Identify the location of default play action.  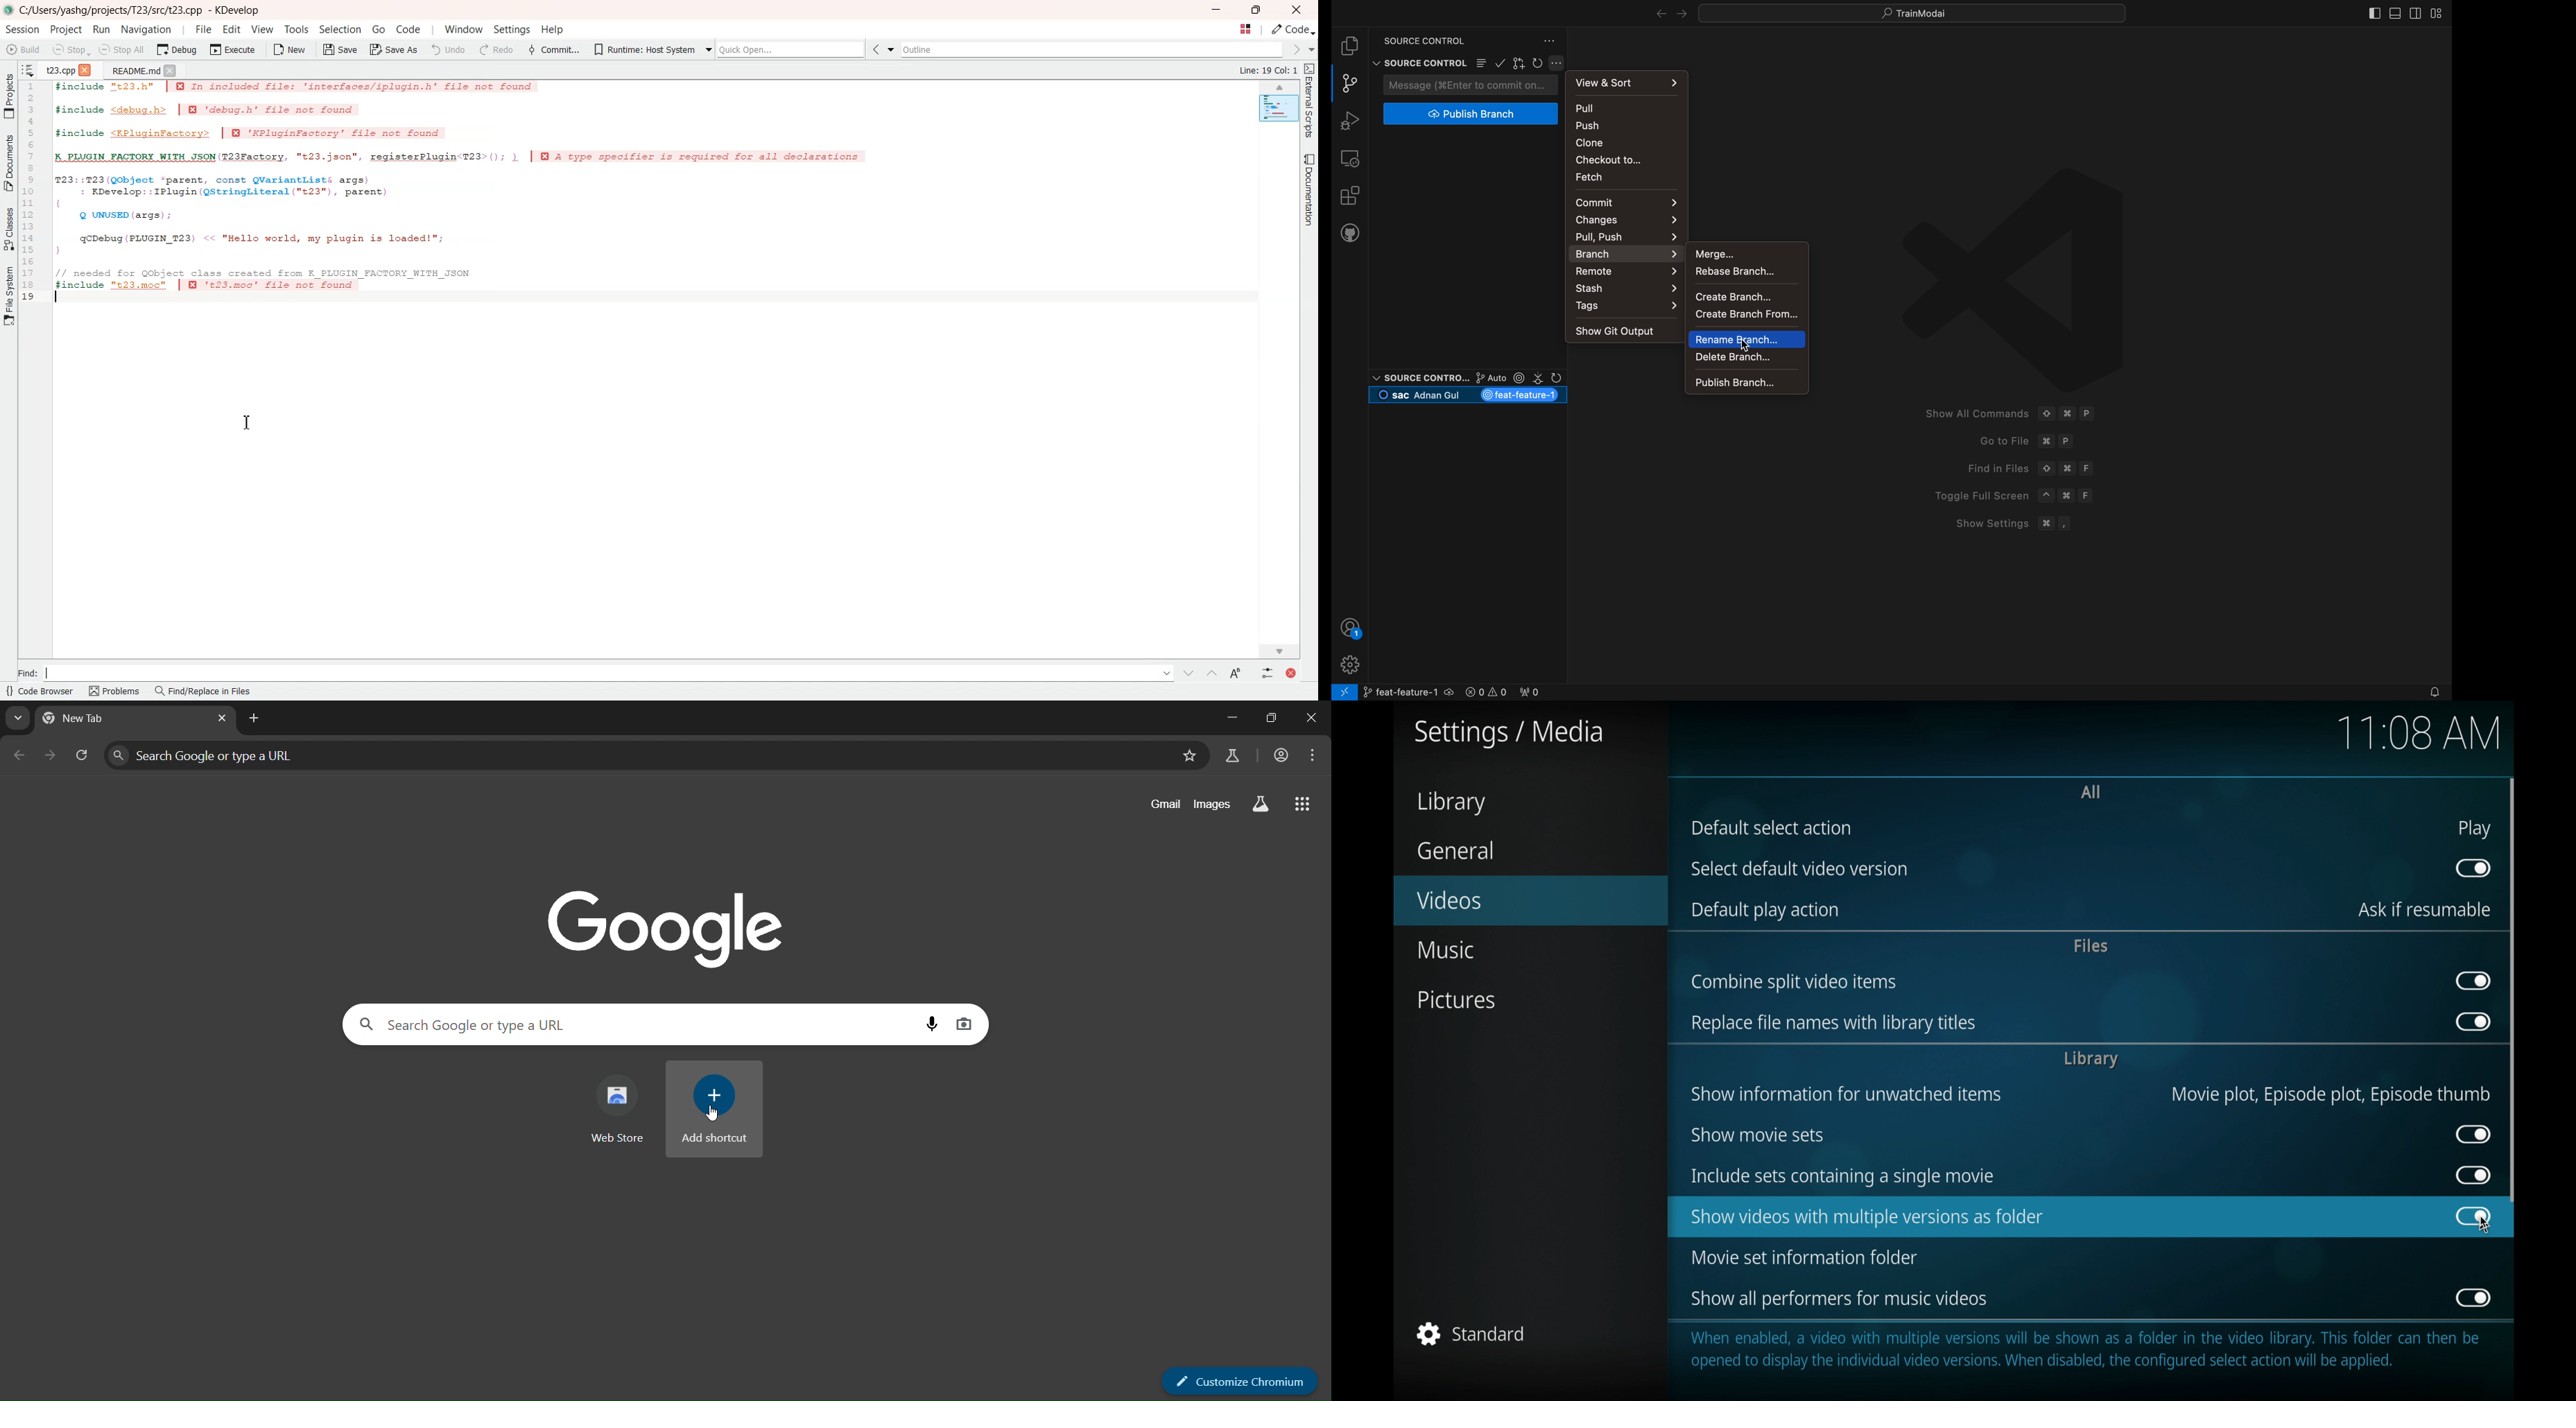
(1767, 912).